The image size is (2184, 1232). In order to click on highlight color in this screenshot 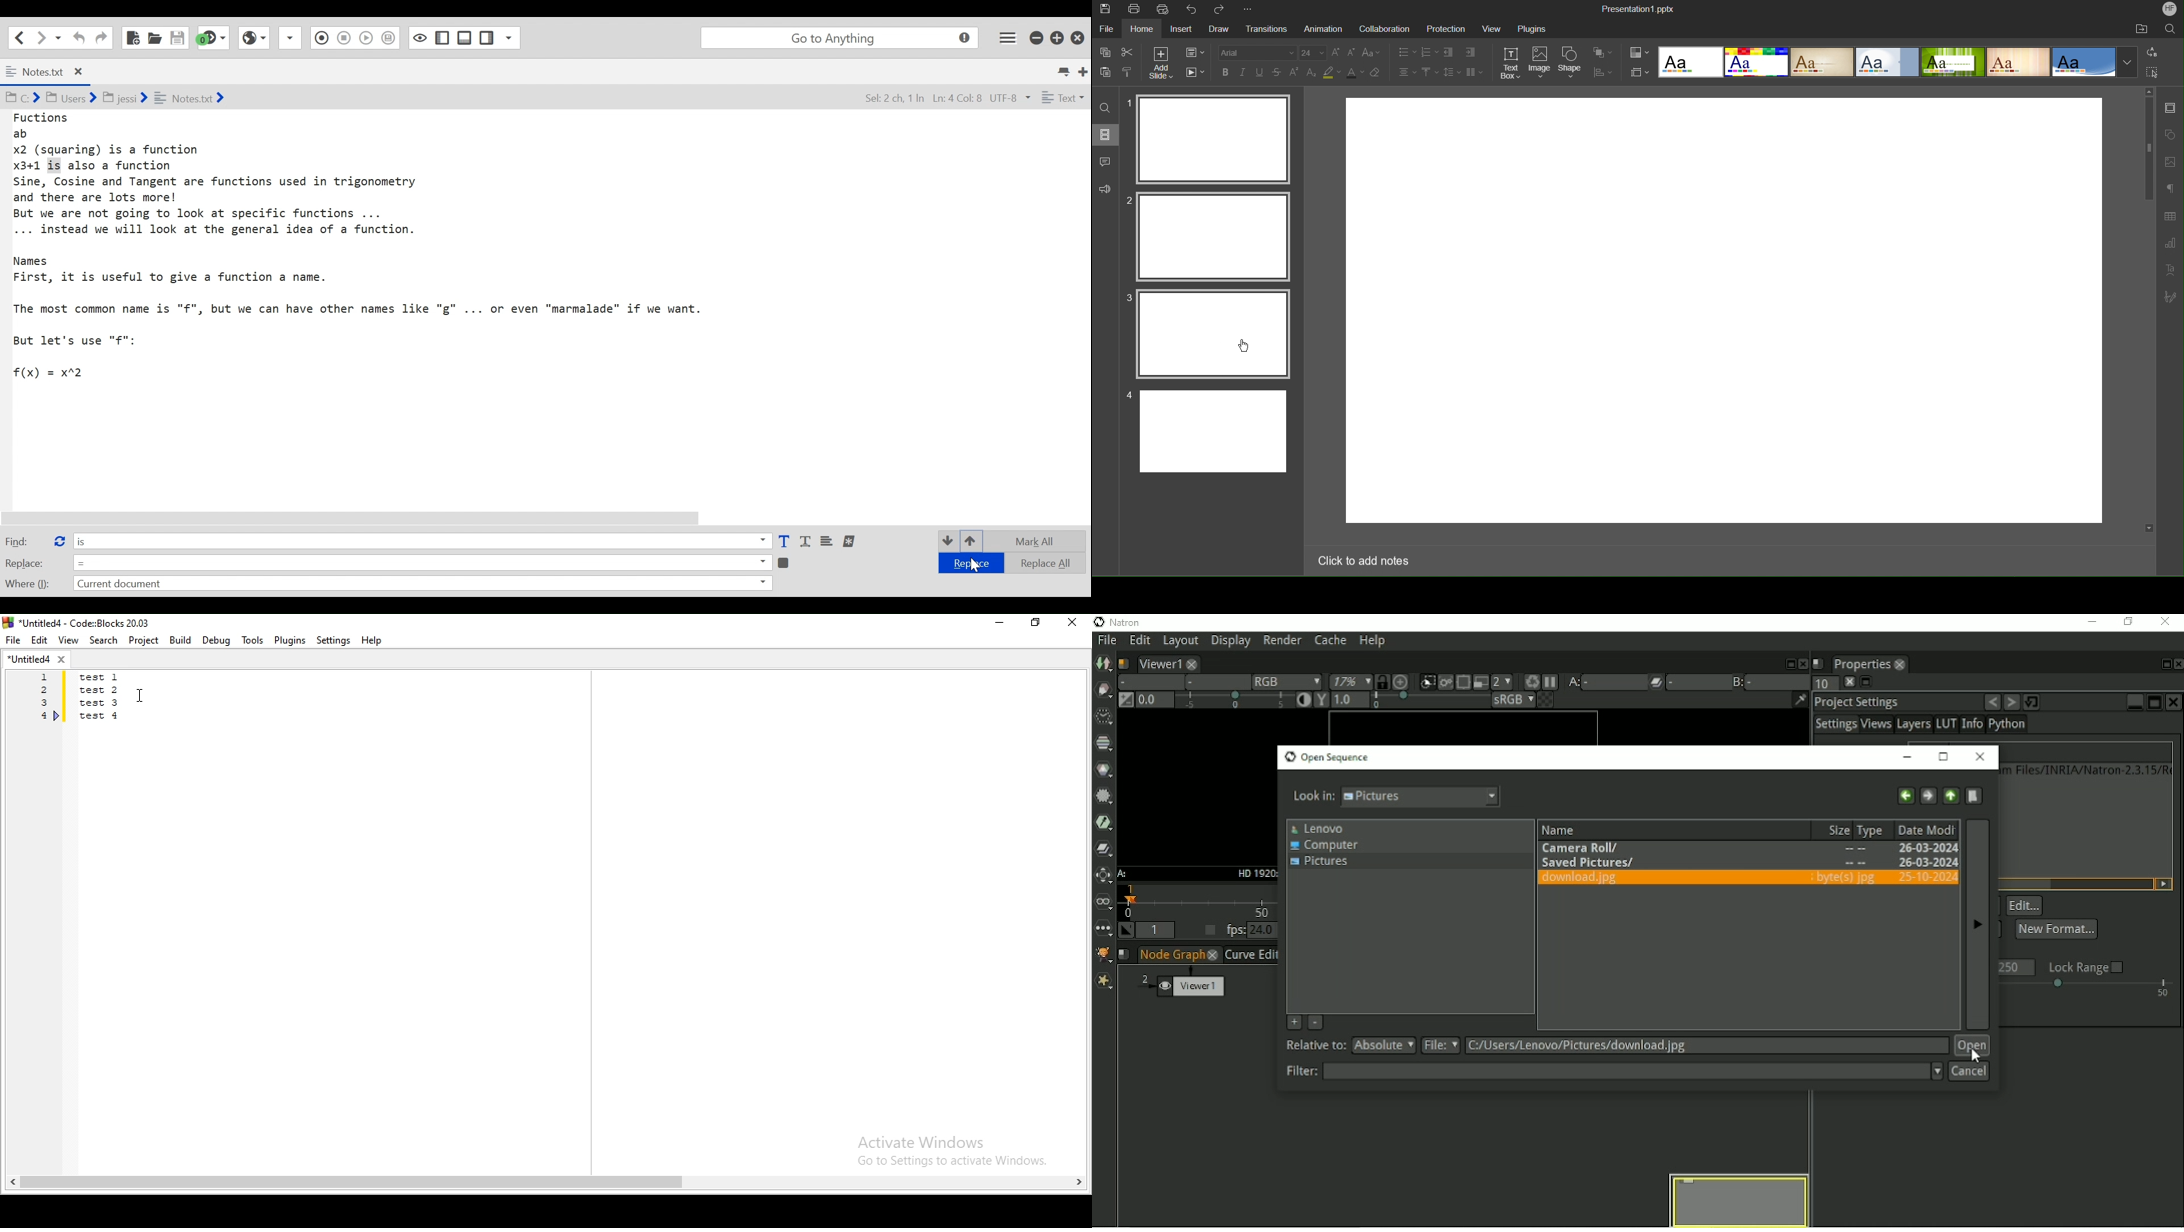, I will do `click(1332, 74)`.